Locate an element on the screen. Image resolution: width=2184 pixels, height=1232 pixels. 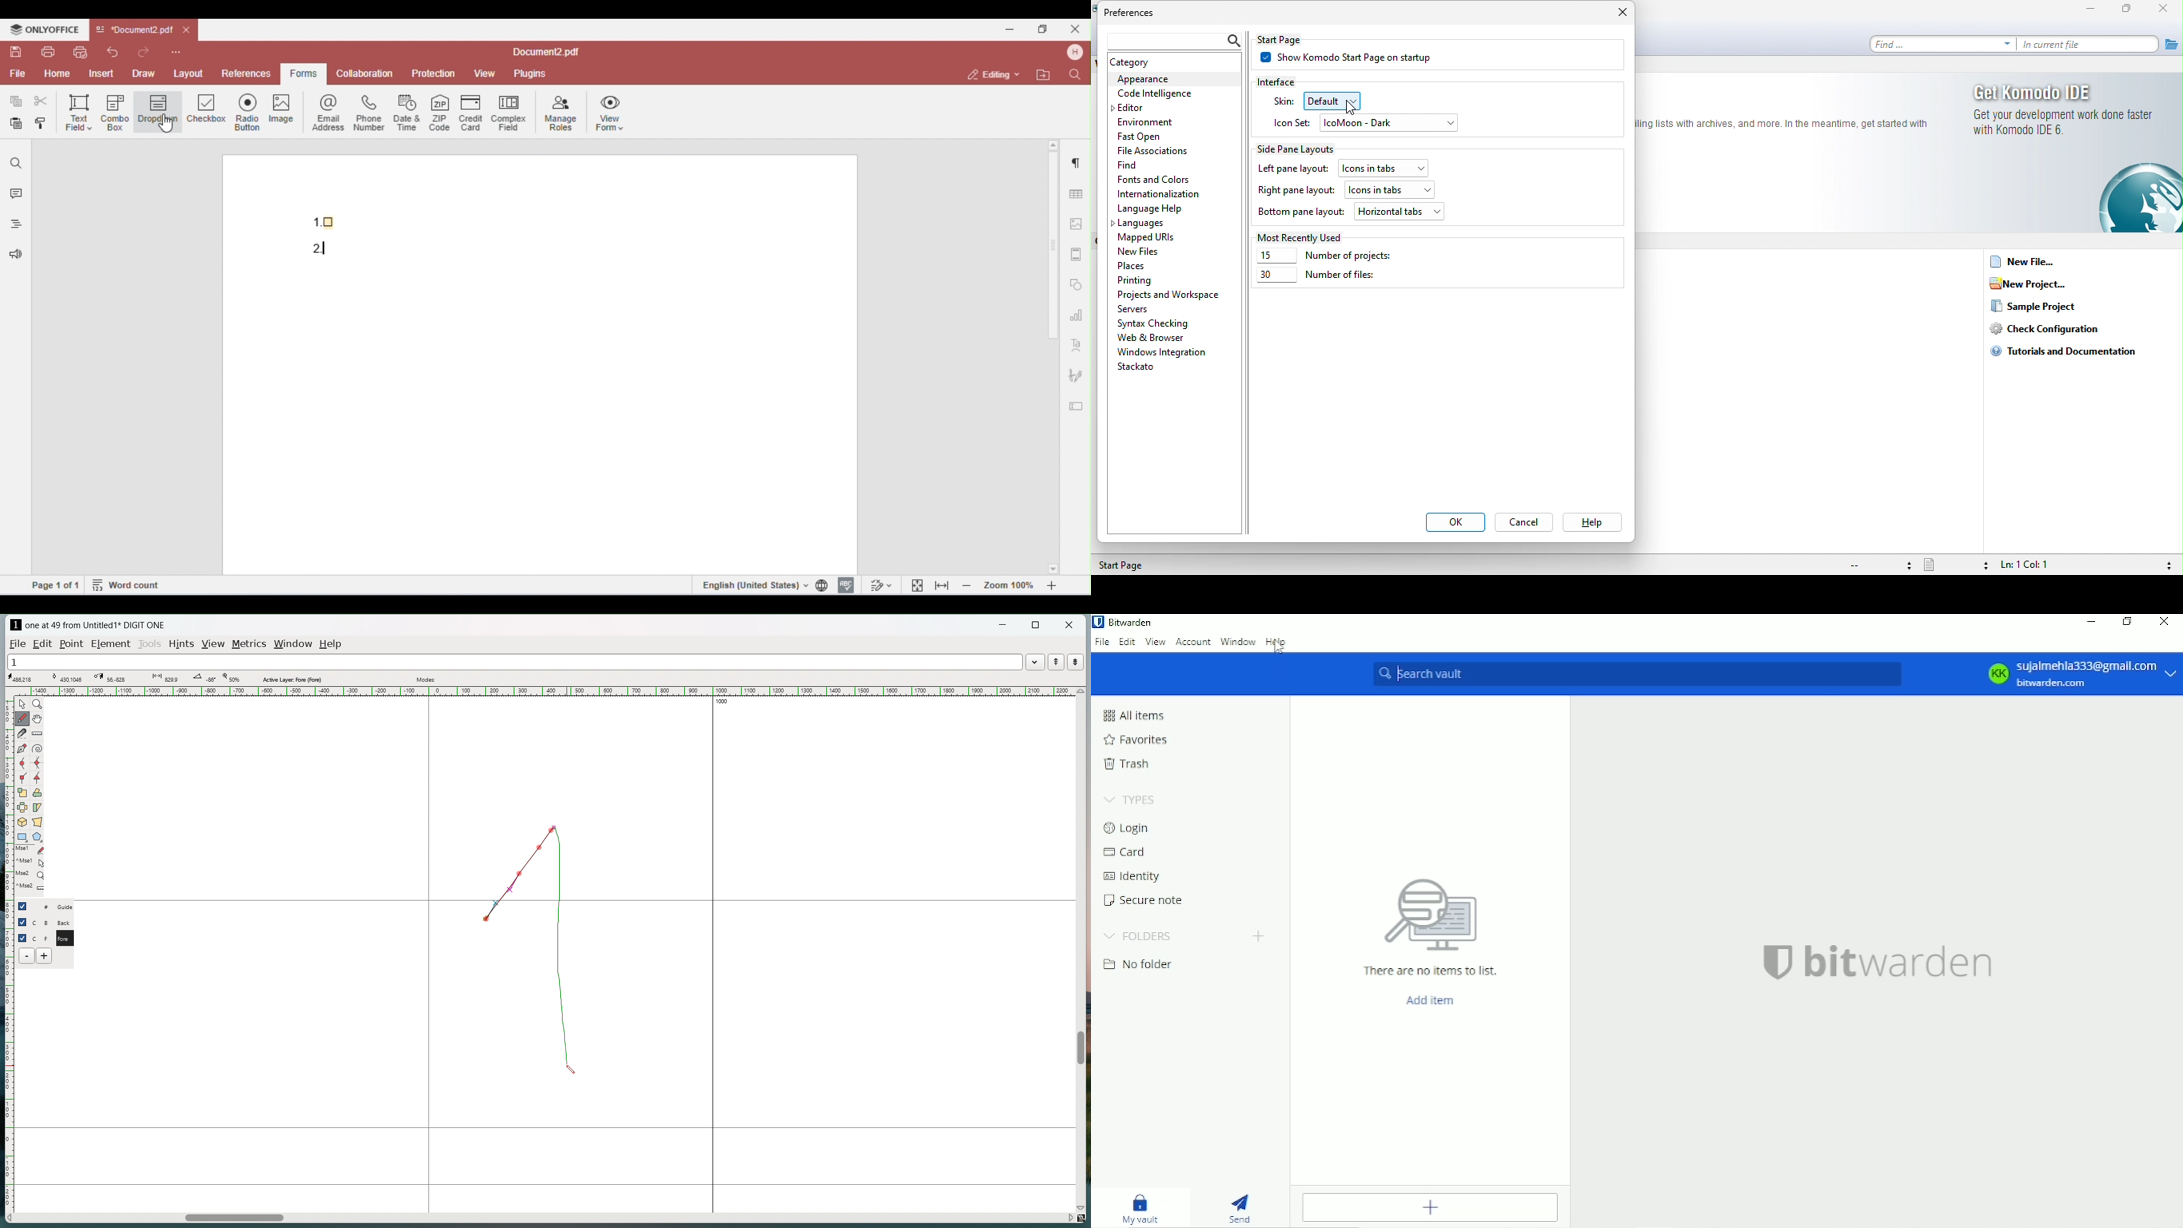
Active layer fore is located at coordinates (293, 678).